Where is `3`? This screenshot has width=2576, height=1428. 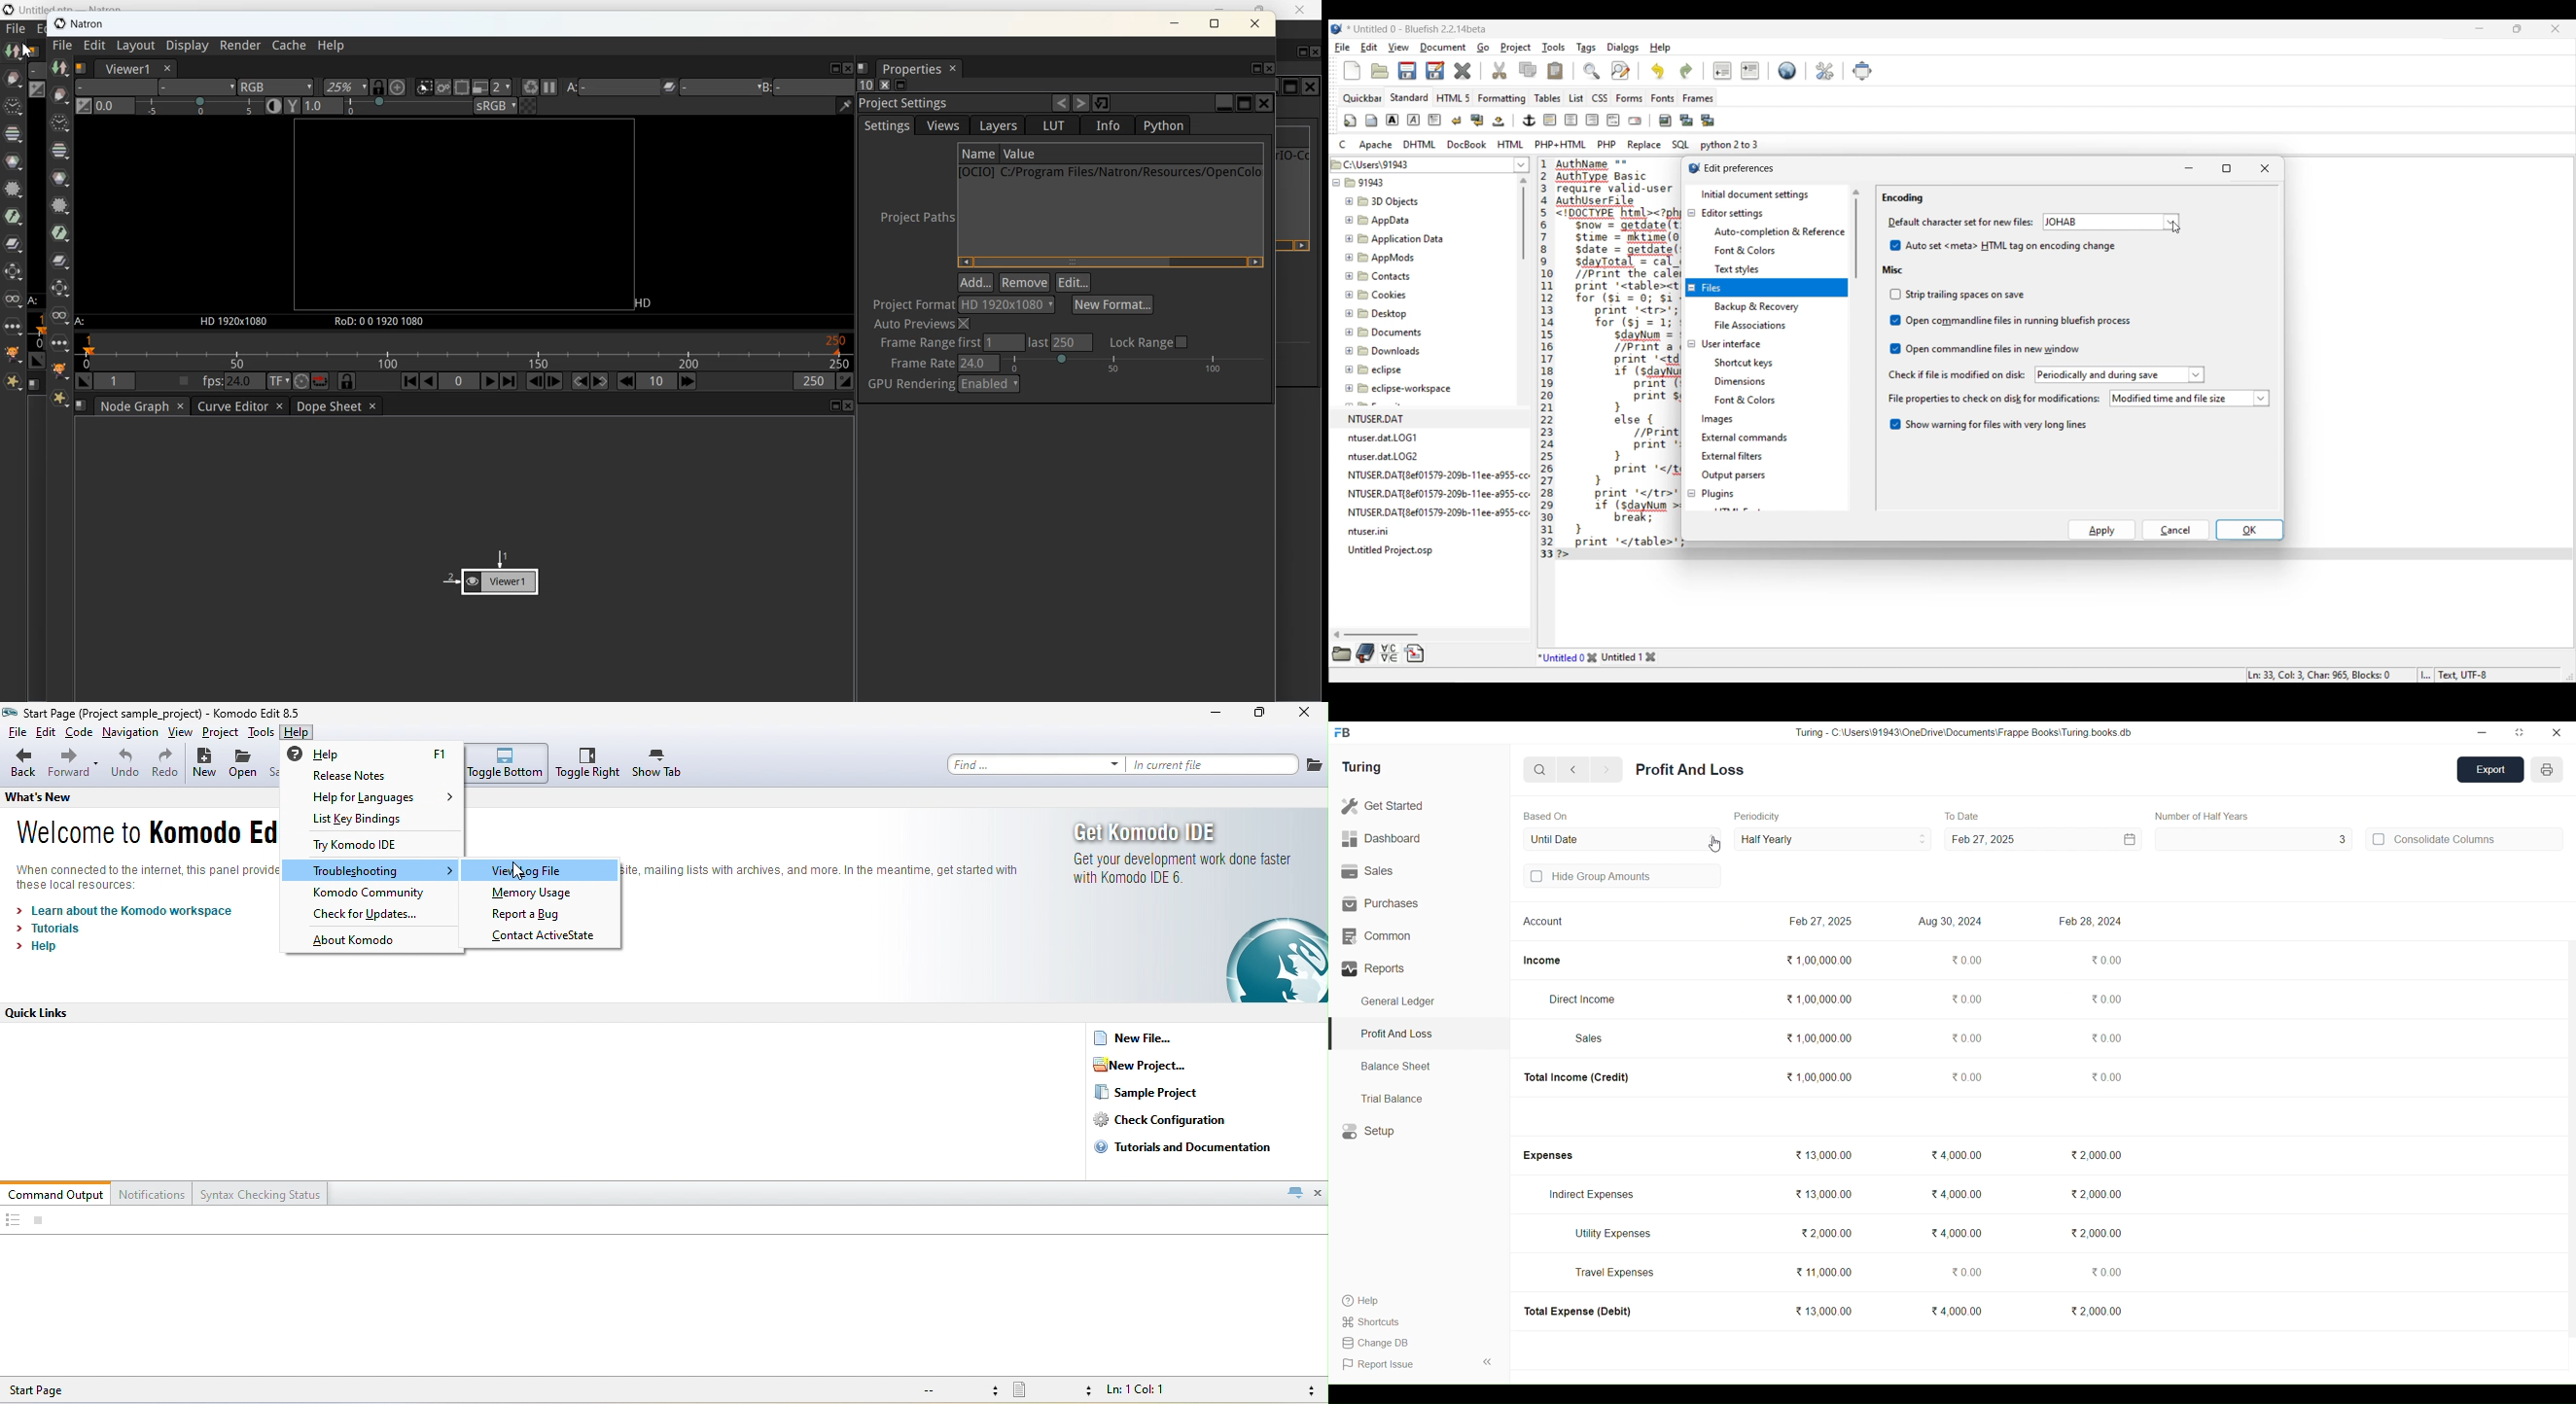
3 is located at coordinates (2255, 839).